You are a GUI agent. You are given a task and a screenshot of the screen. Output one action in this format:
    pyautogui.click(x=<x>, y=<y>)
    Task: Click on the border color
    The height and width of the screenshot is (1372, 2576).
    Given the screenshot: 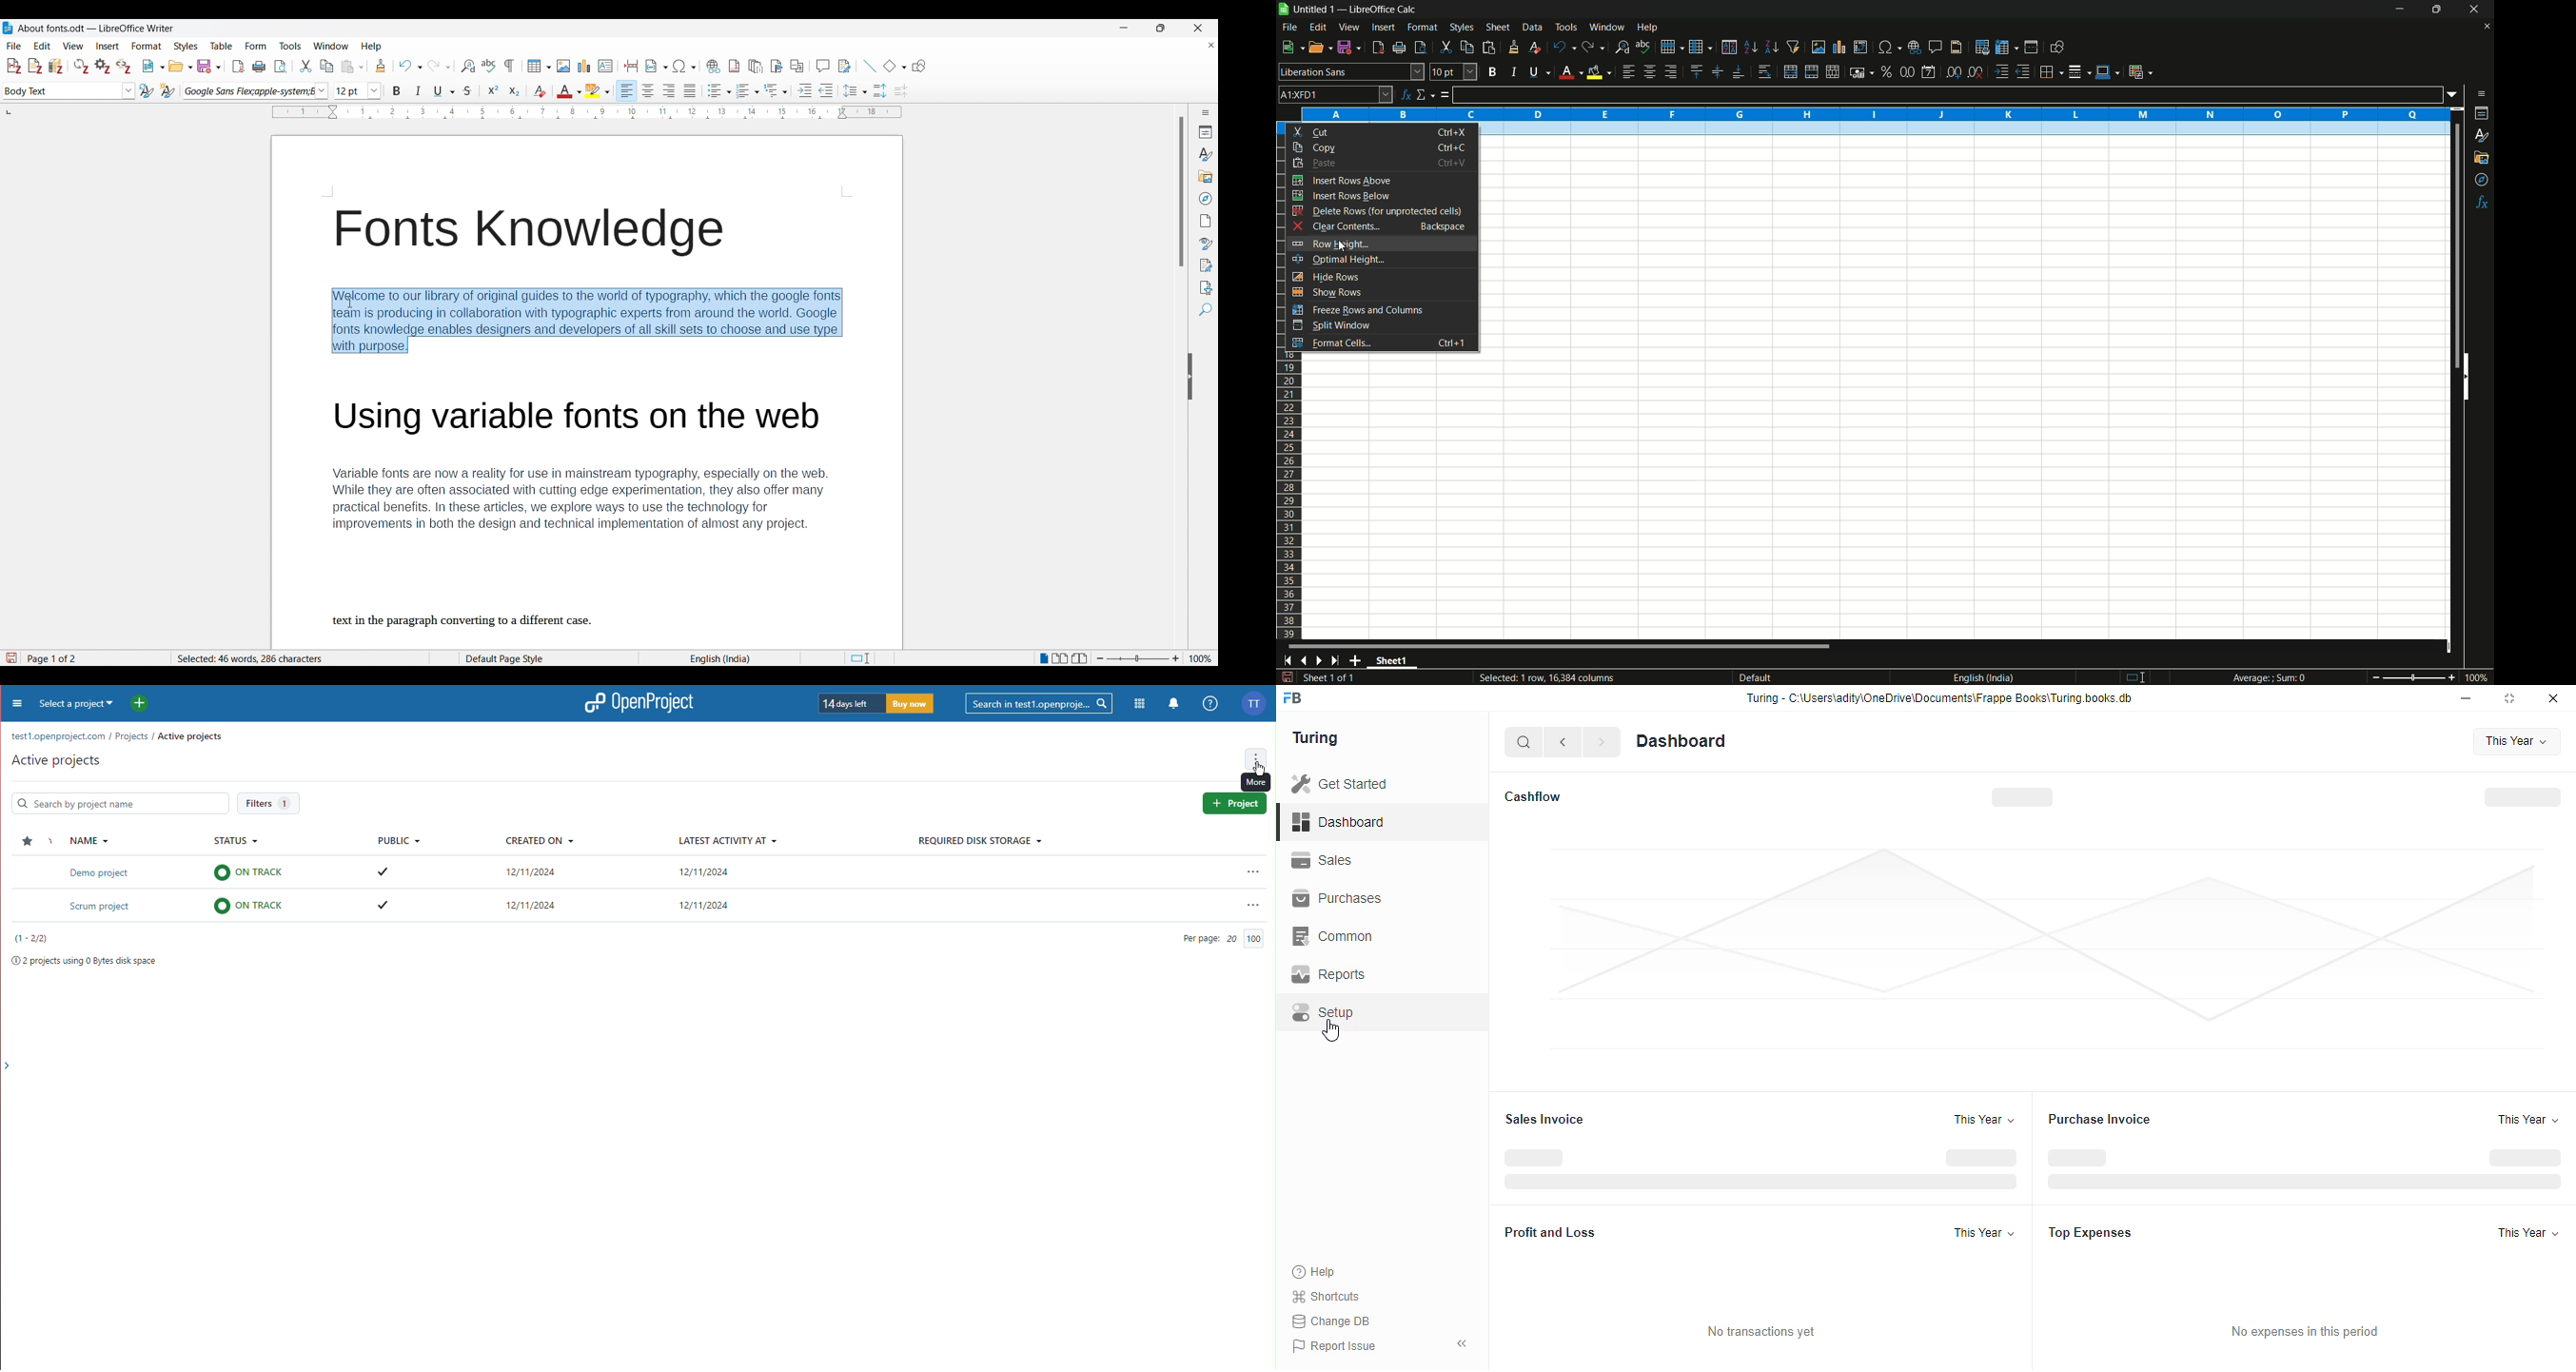 What is the action you would take?
    pyautogui.click(x=2107, y=70)
    